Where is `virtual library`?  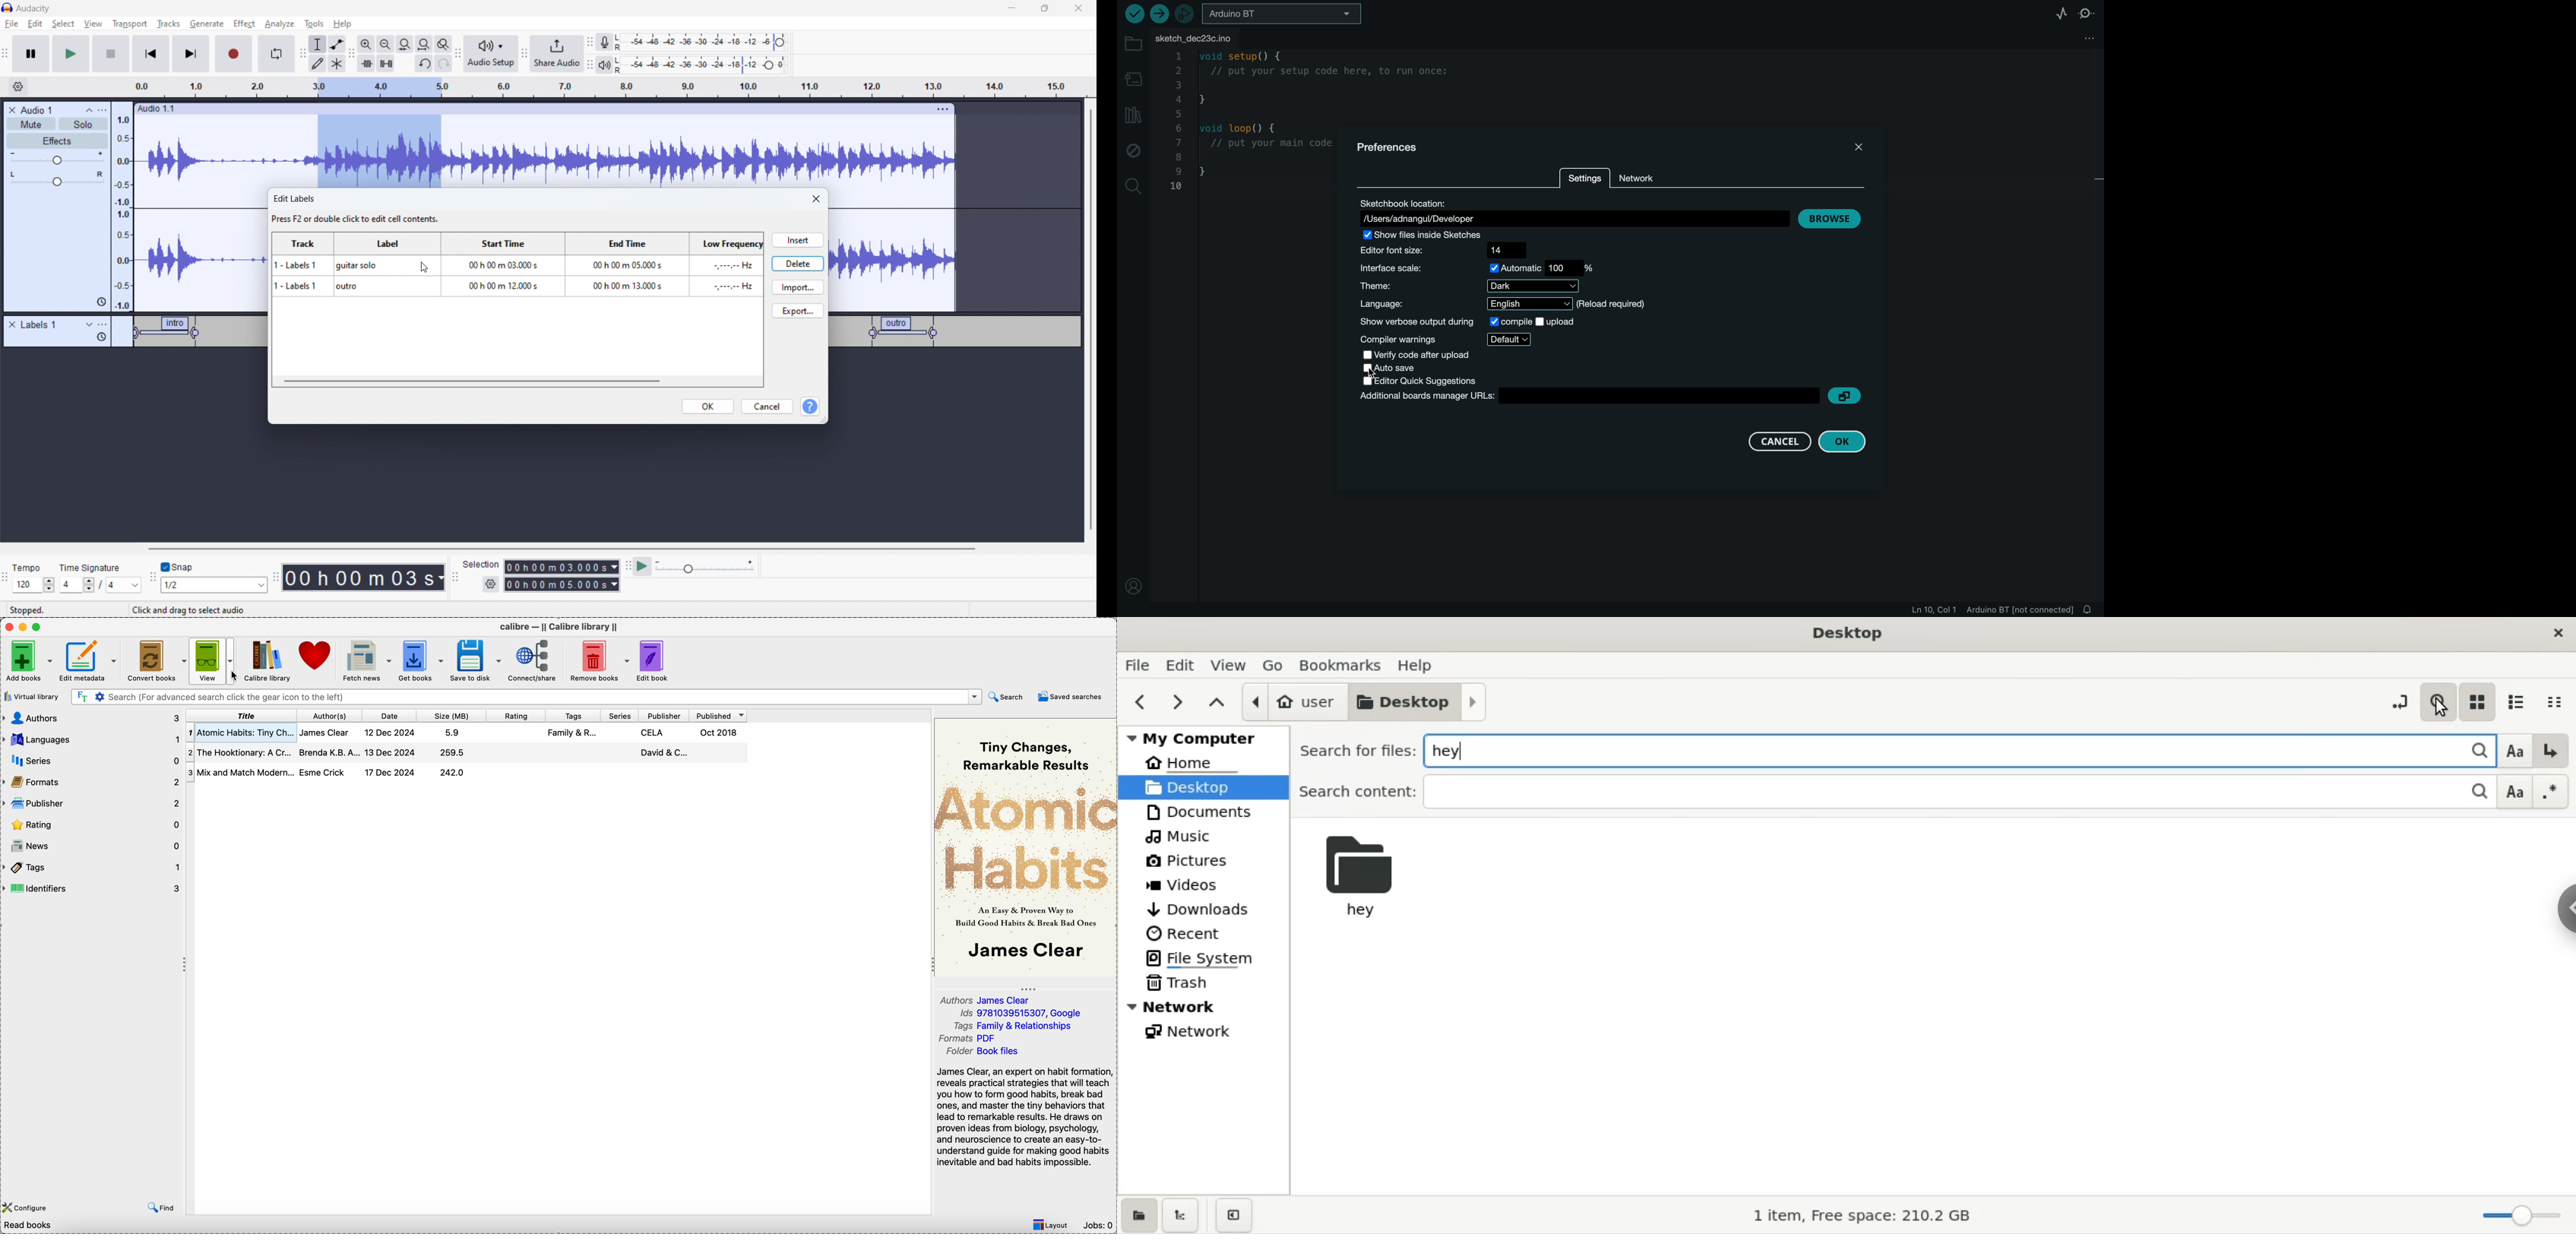
virtual library is located at coordinates (34, 696).